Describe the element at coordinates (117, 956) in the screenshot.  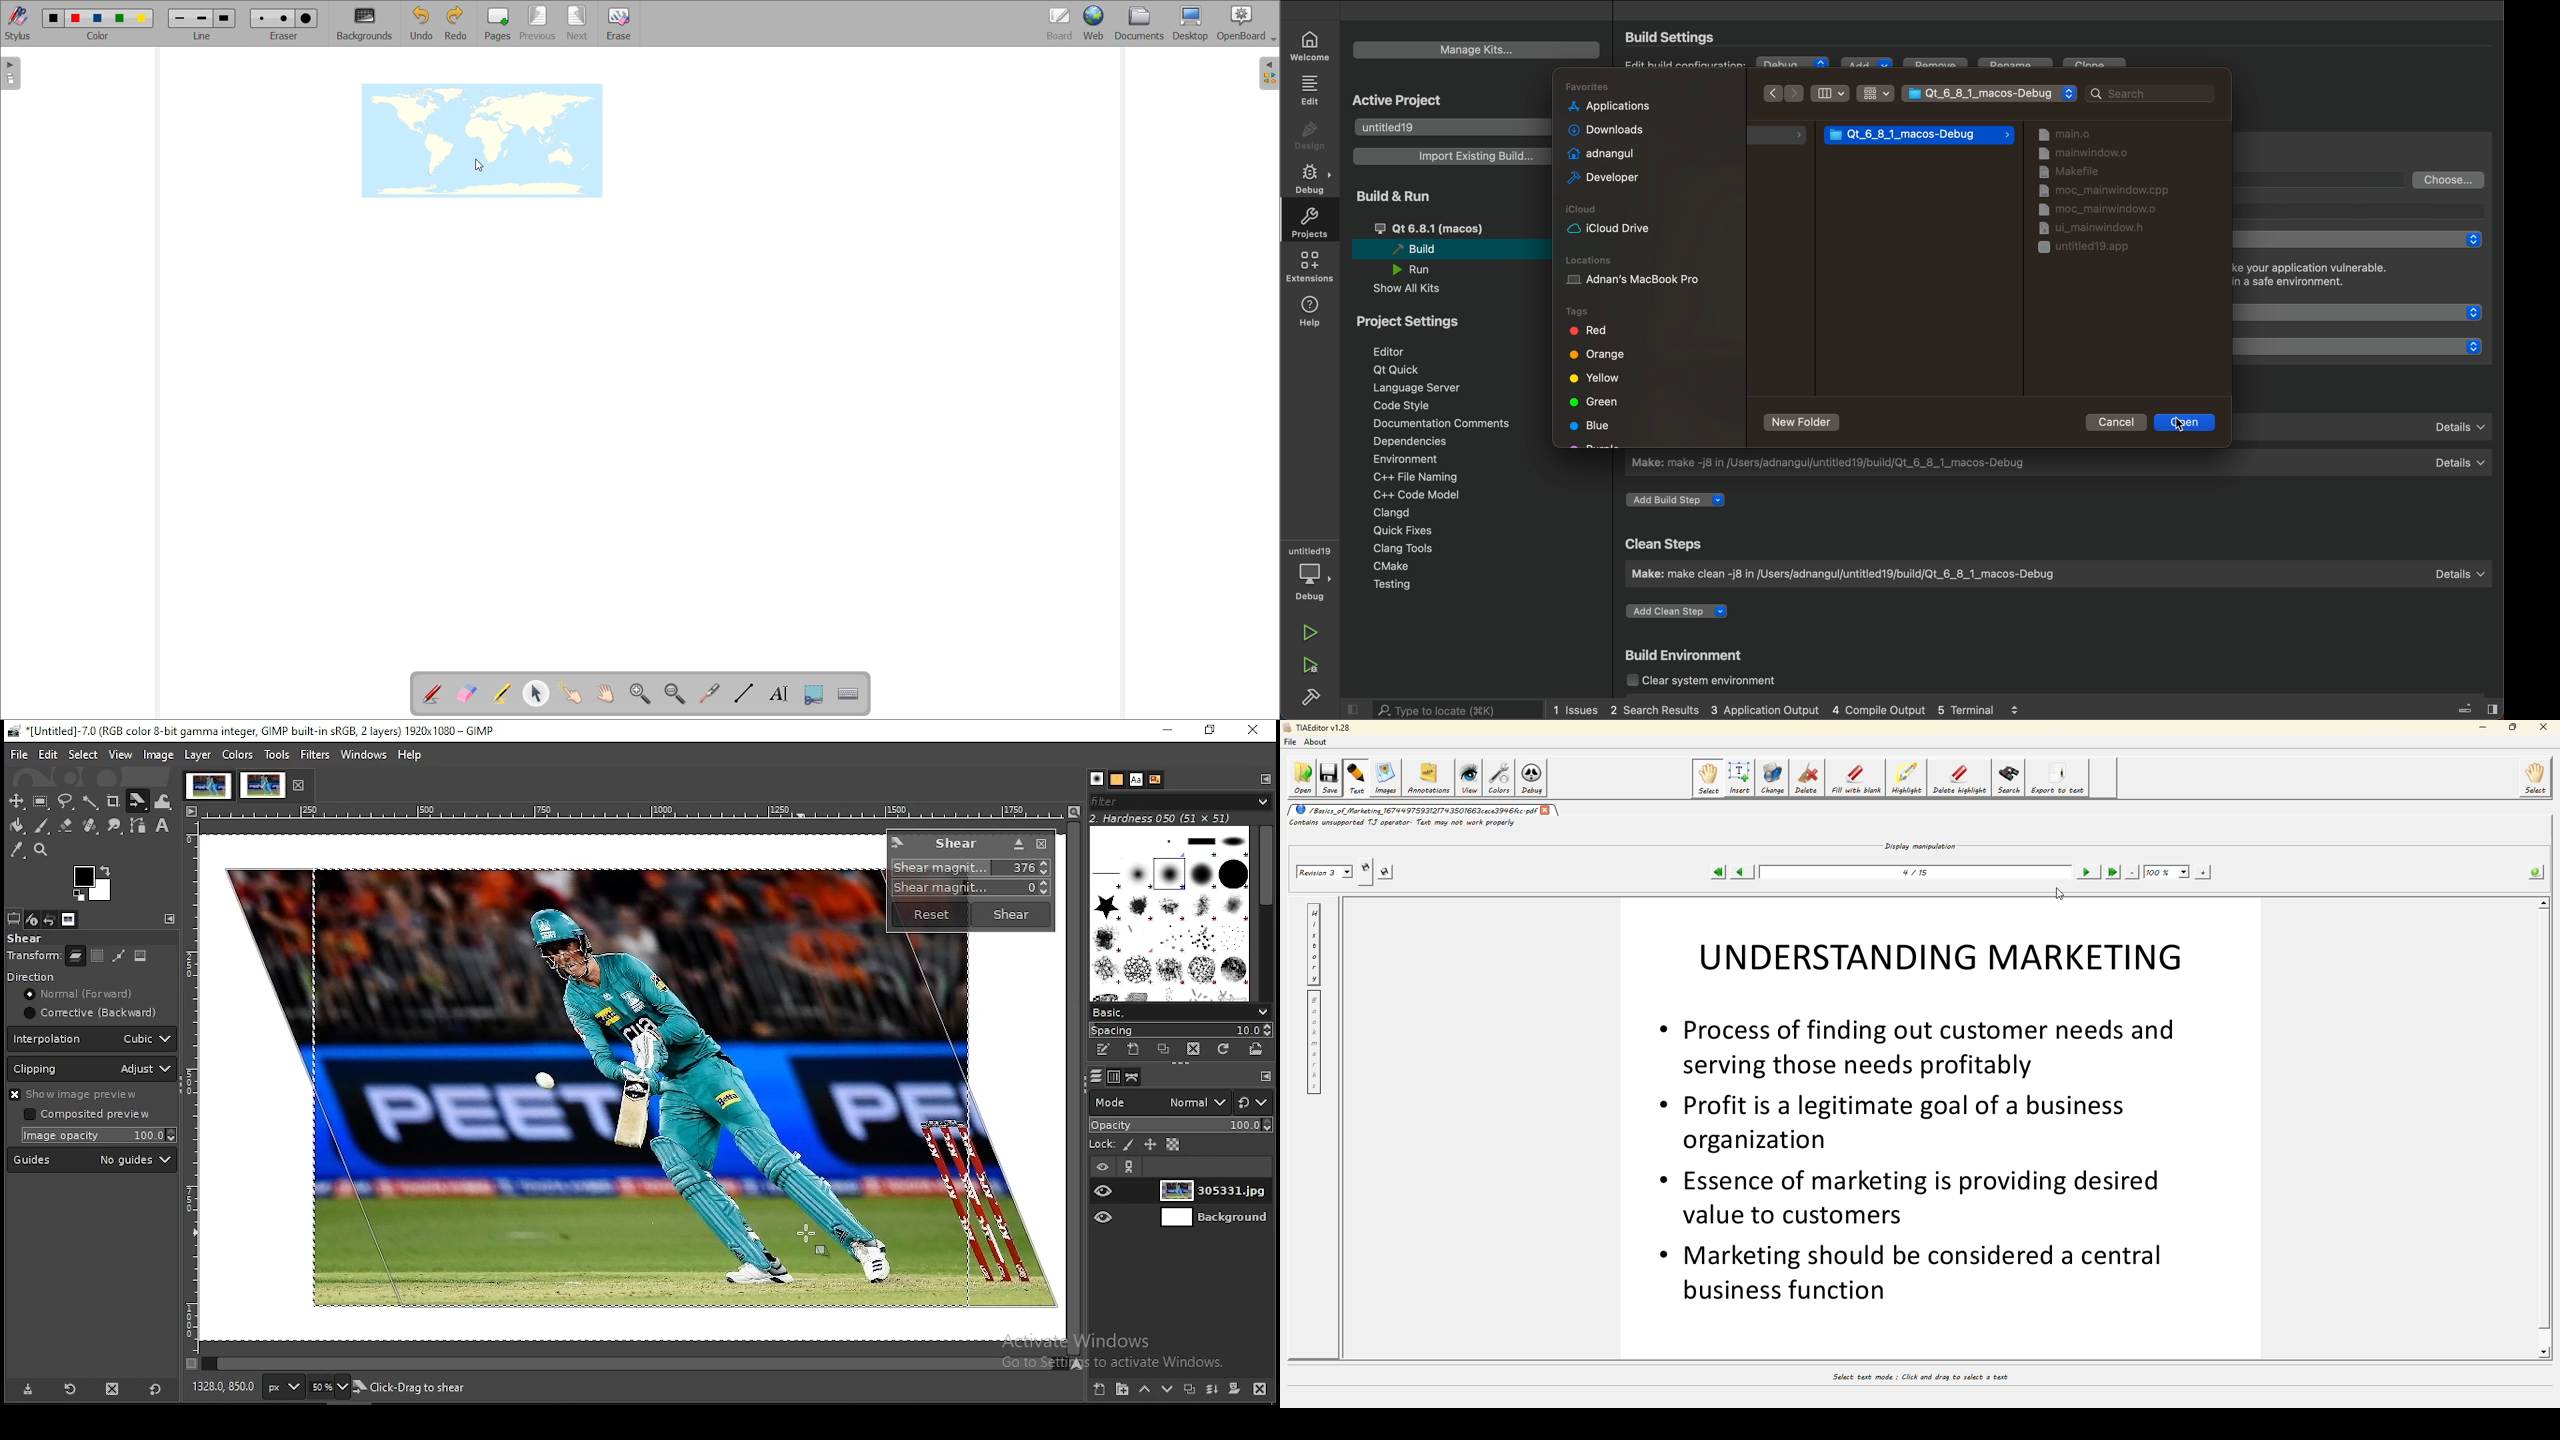
I see `path` at that location.